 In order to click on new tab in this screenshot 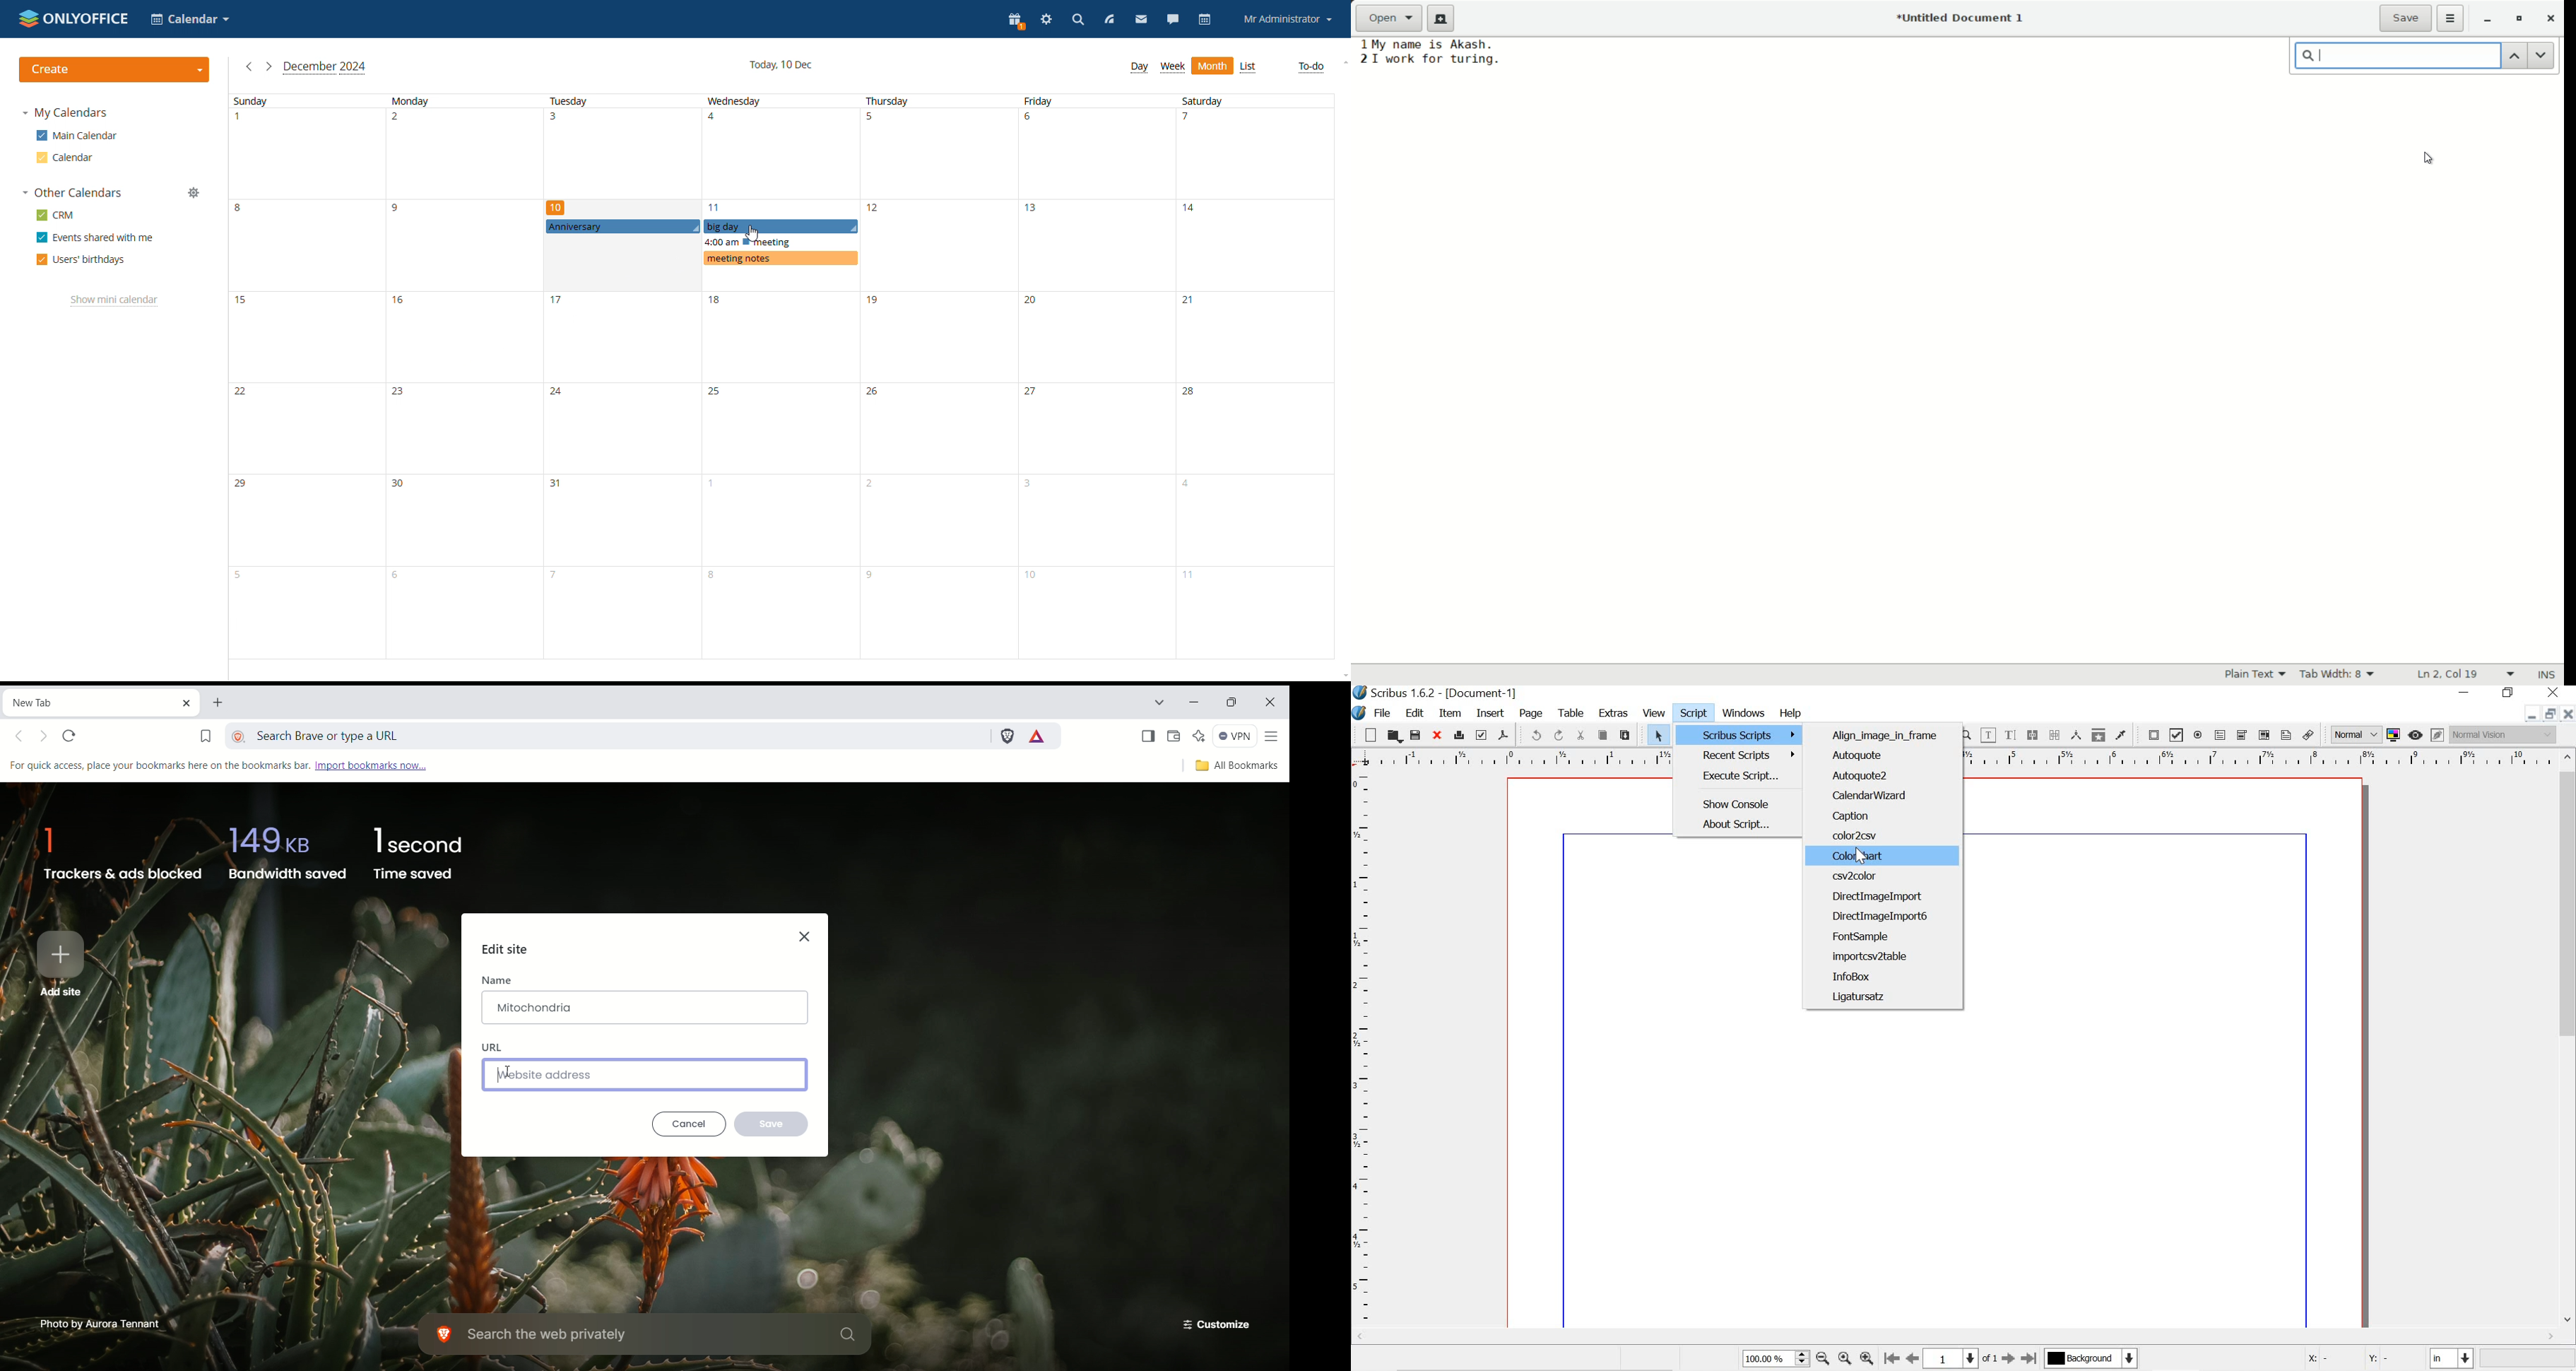, I will do `click(220, 704)`.